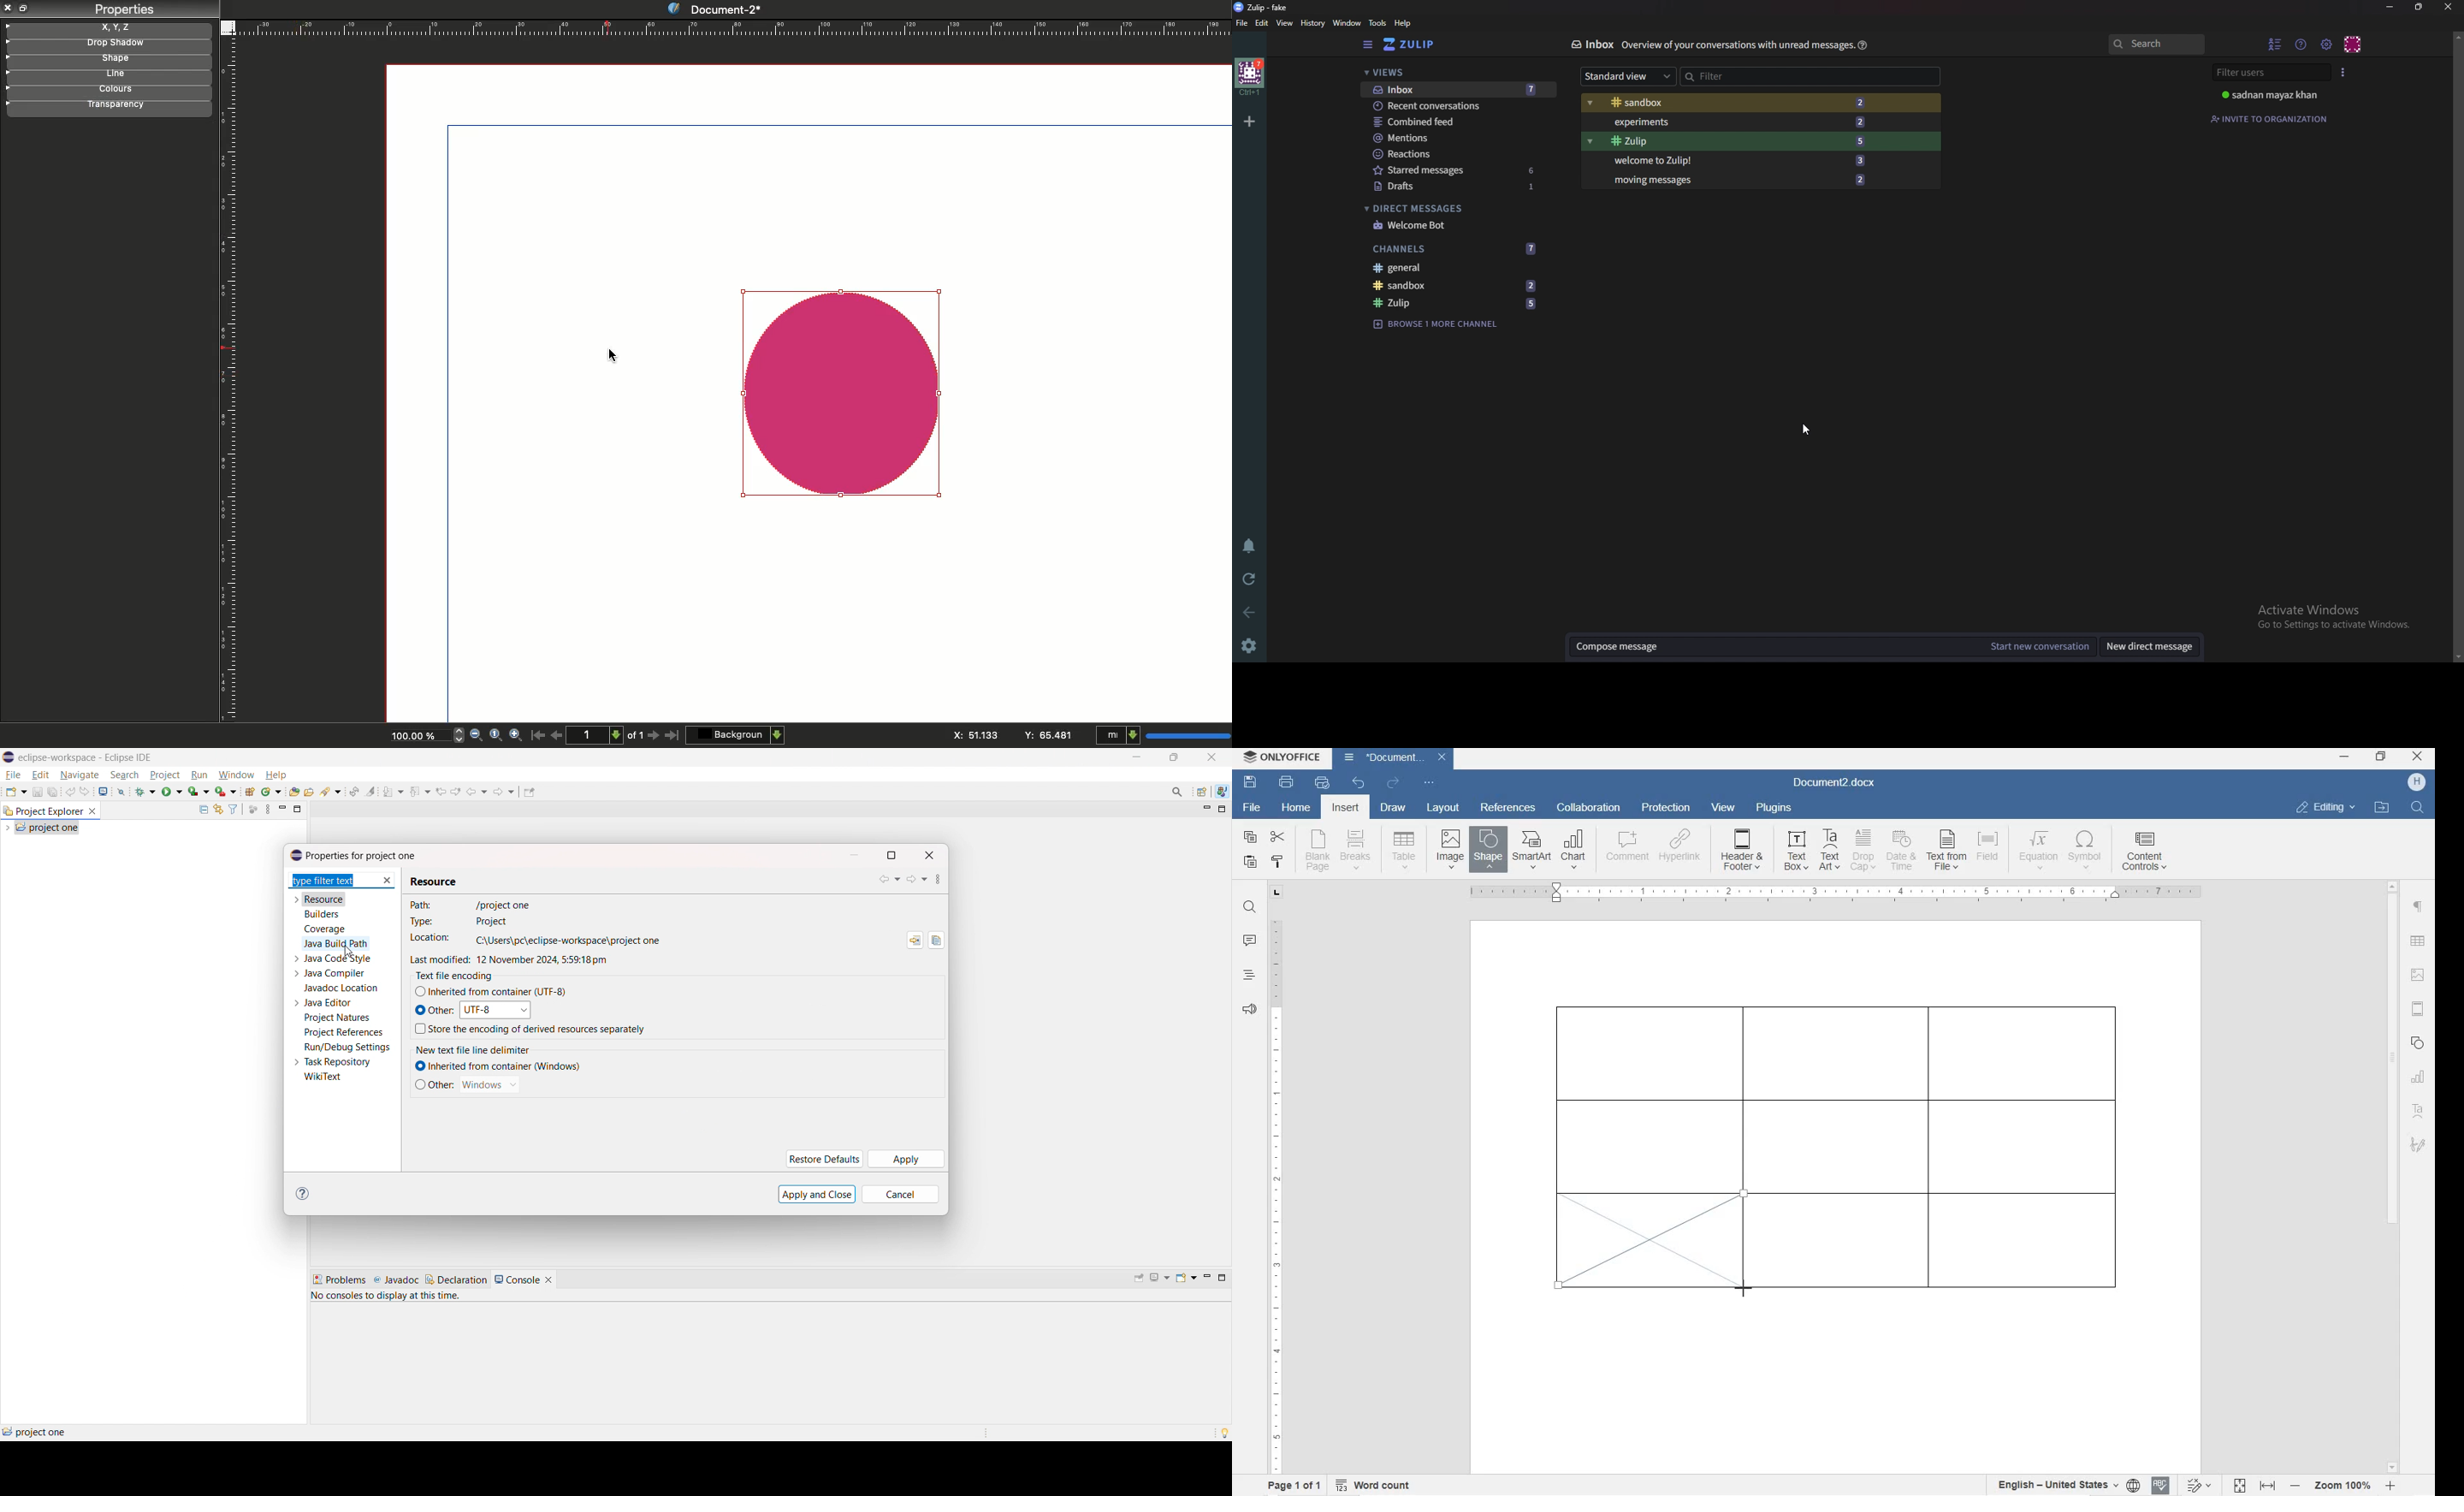  Describe the element at coordinates (899, 1195) in the screenshot. I see `cancel` at that location.